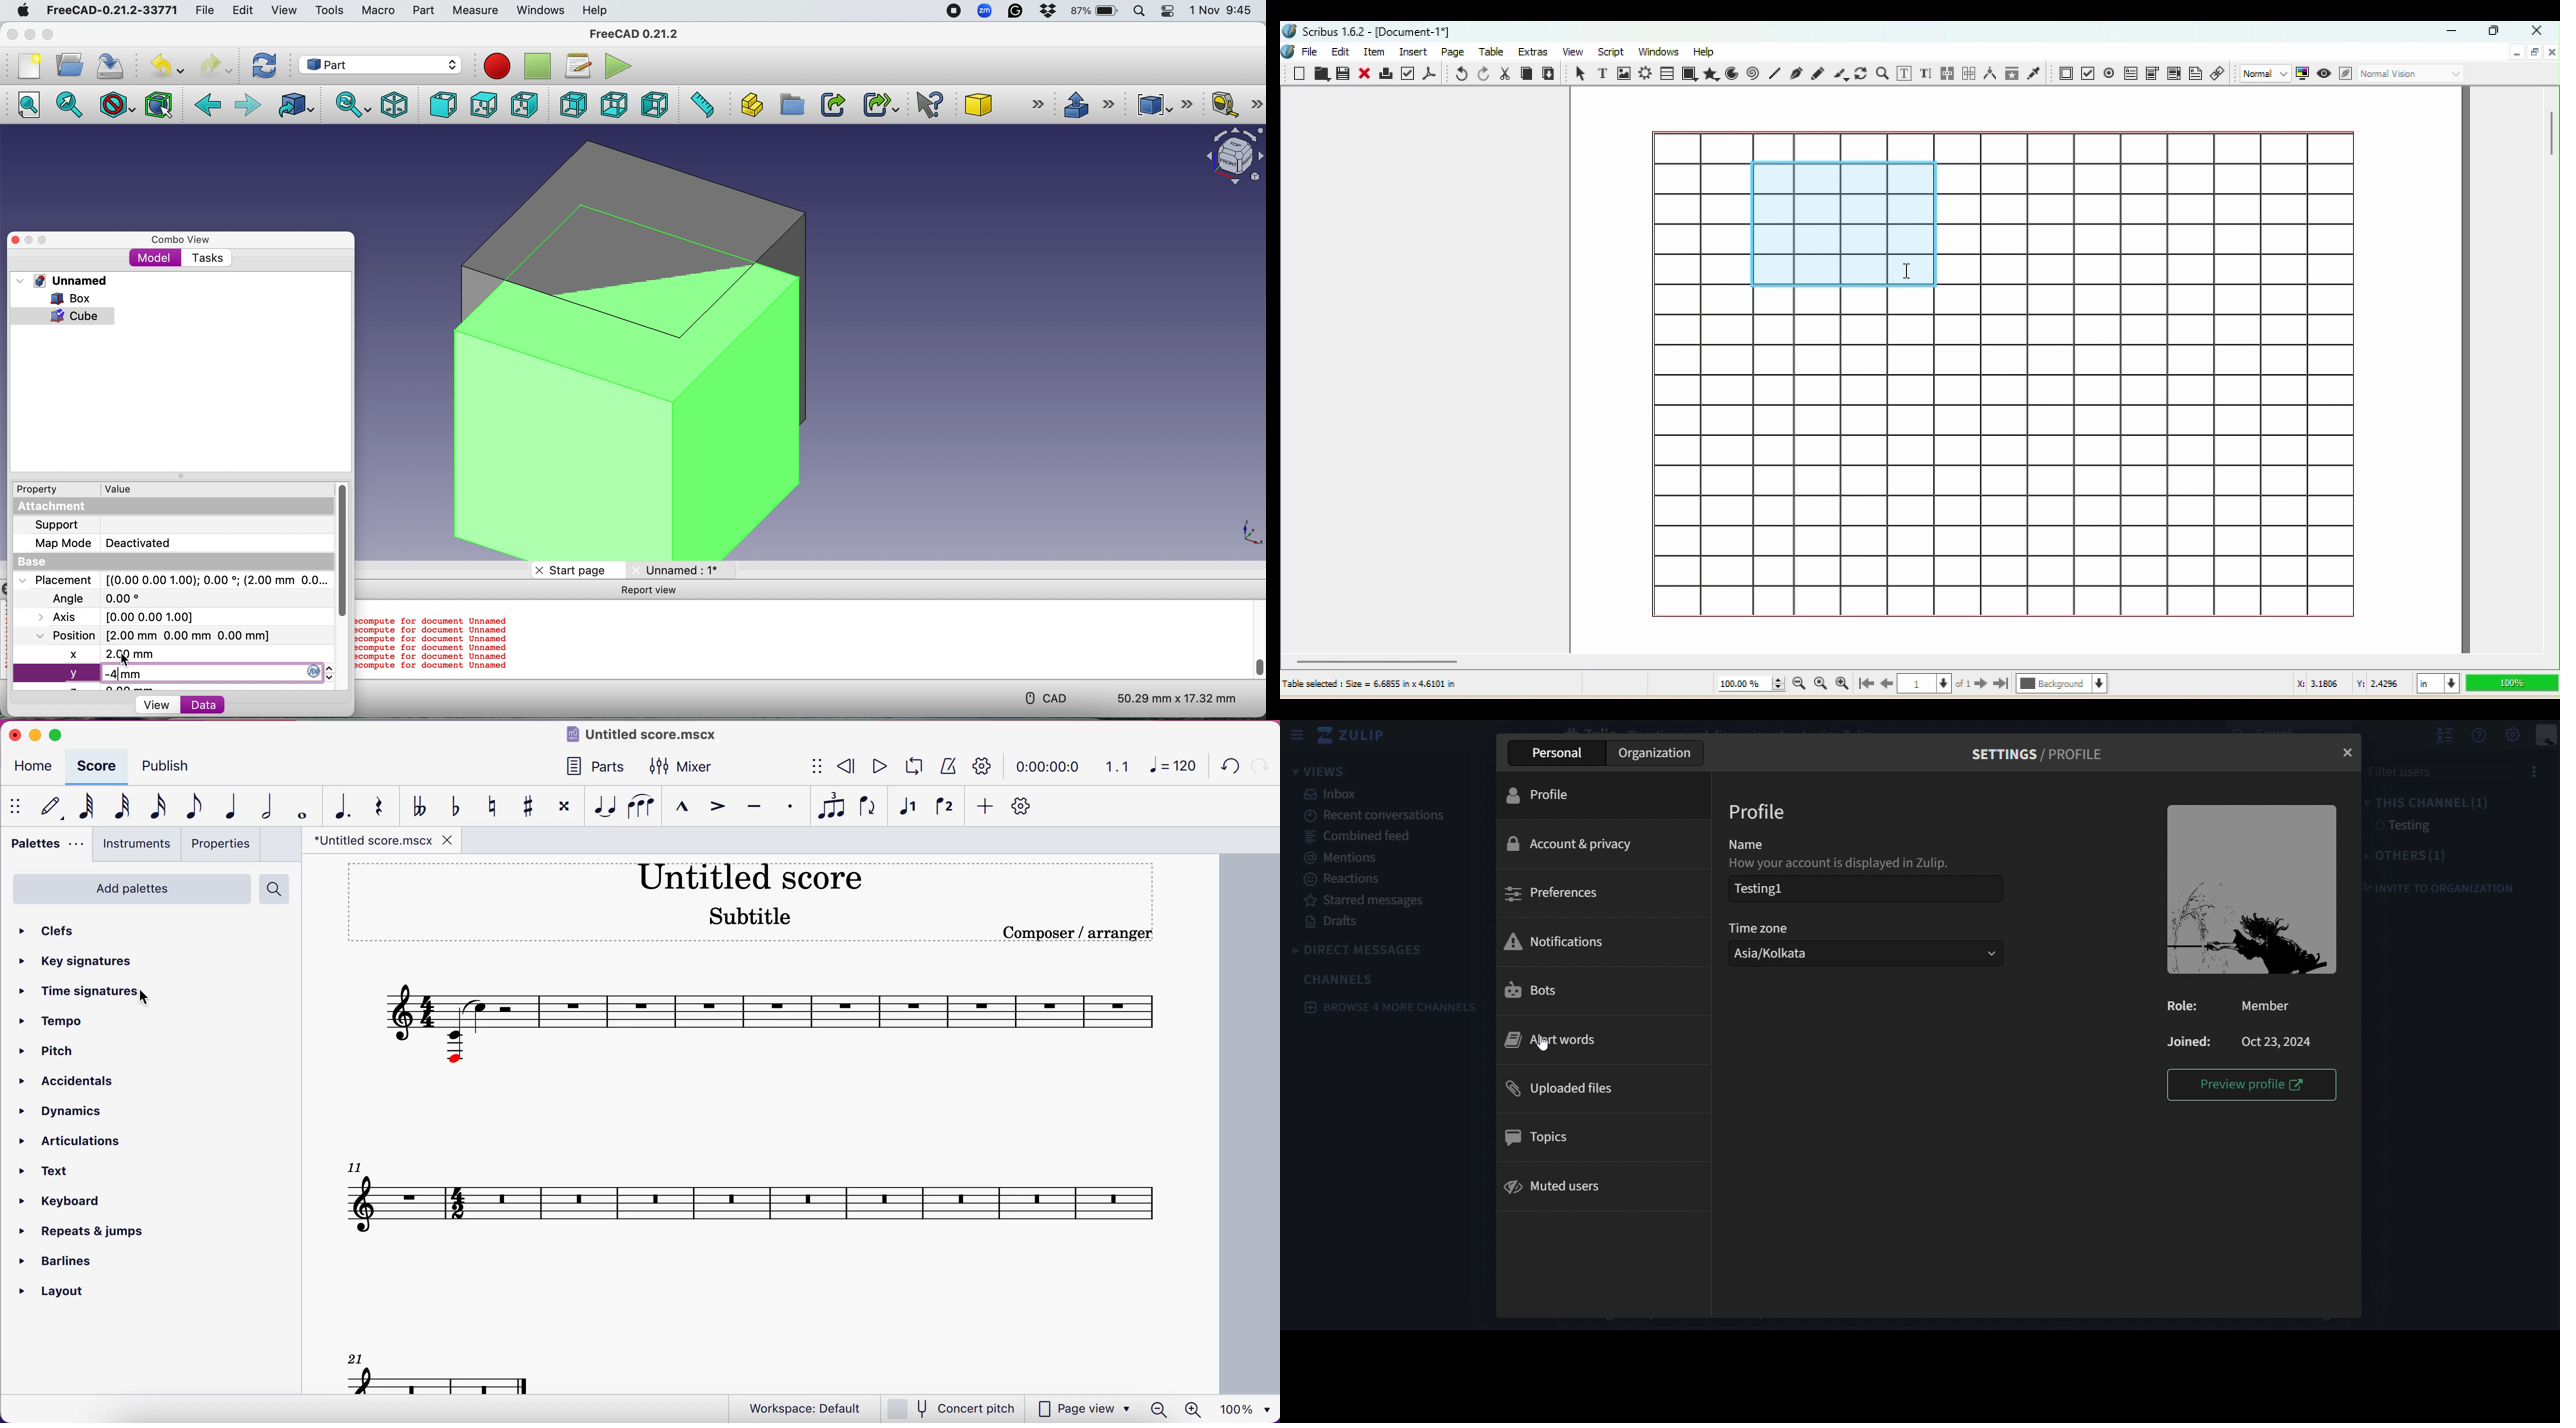 The image size is (2576, 1428). Describe the element at coordinates (1755, 74) in the screenshot. I see `Spiral` at that location.